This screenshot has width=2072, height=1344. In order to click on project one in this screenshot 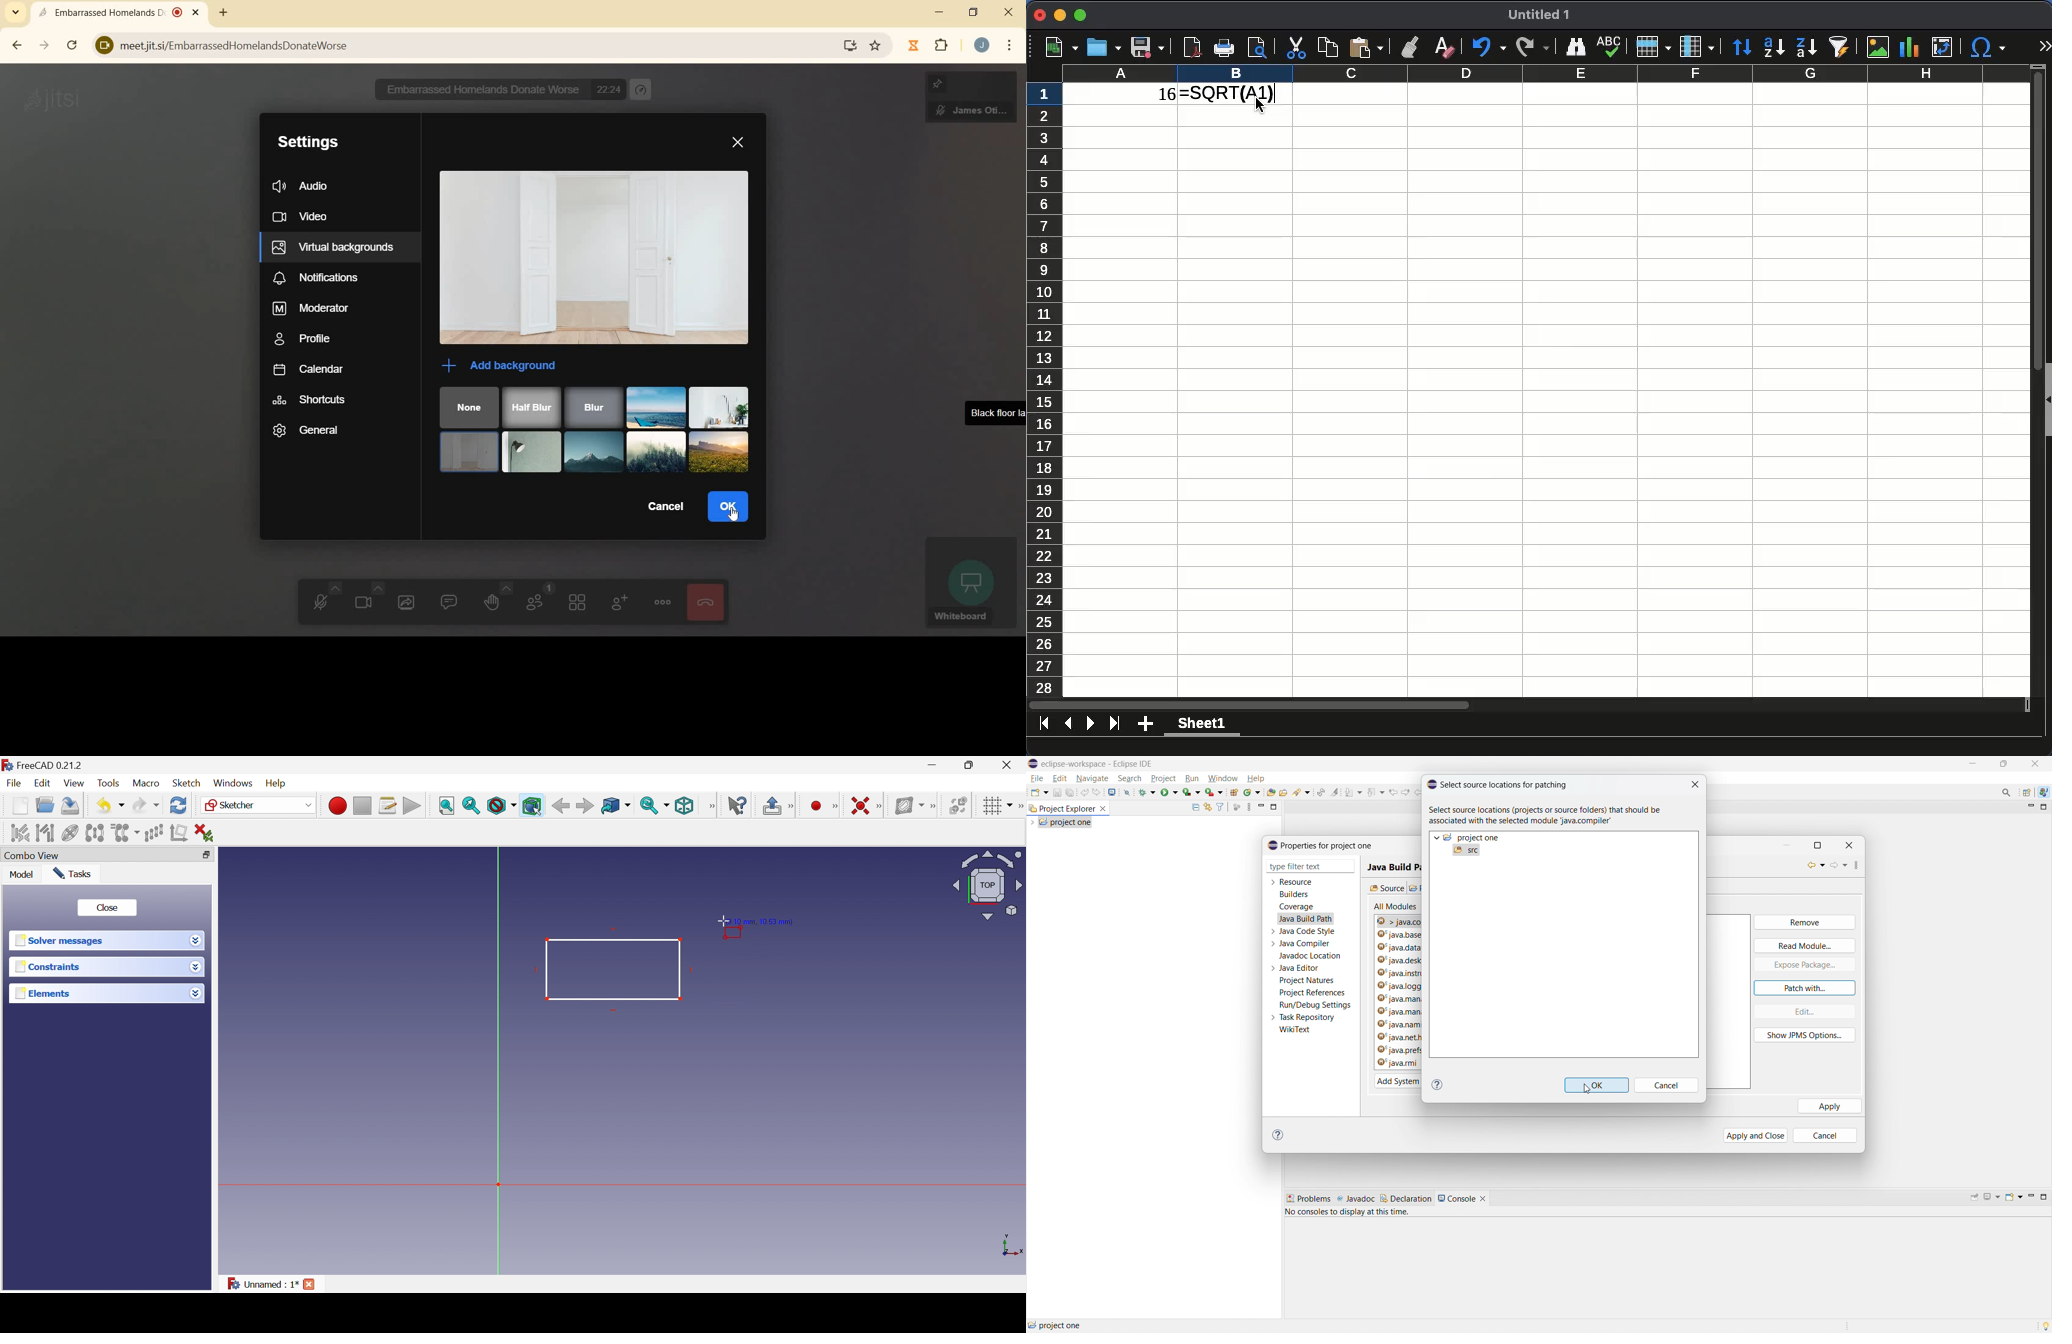, I will do `click(1055, 1325)`.